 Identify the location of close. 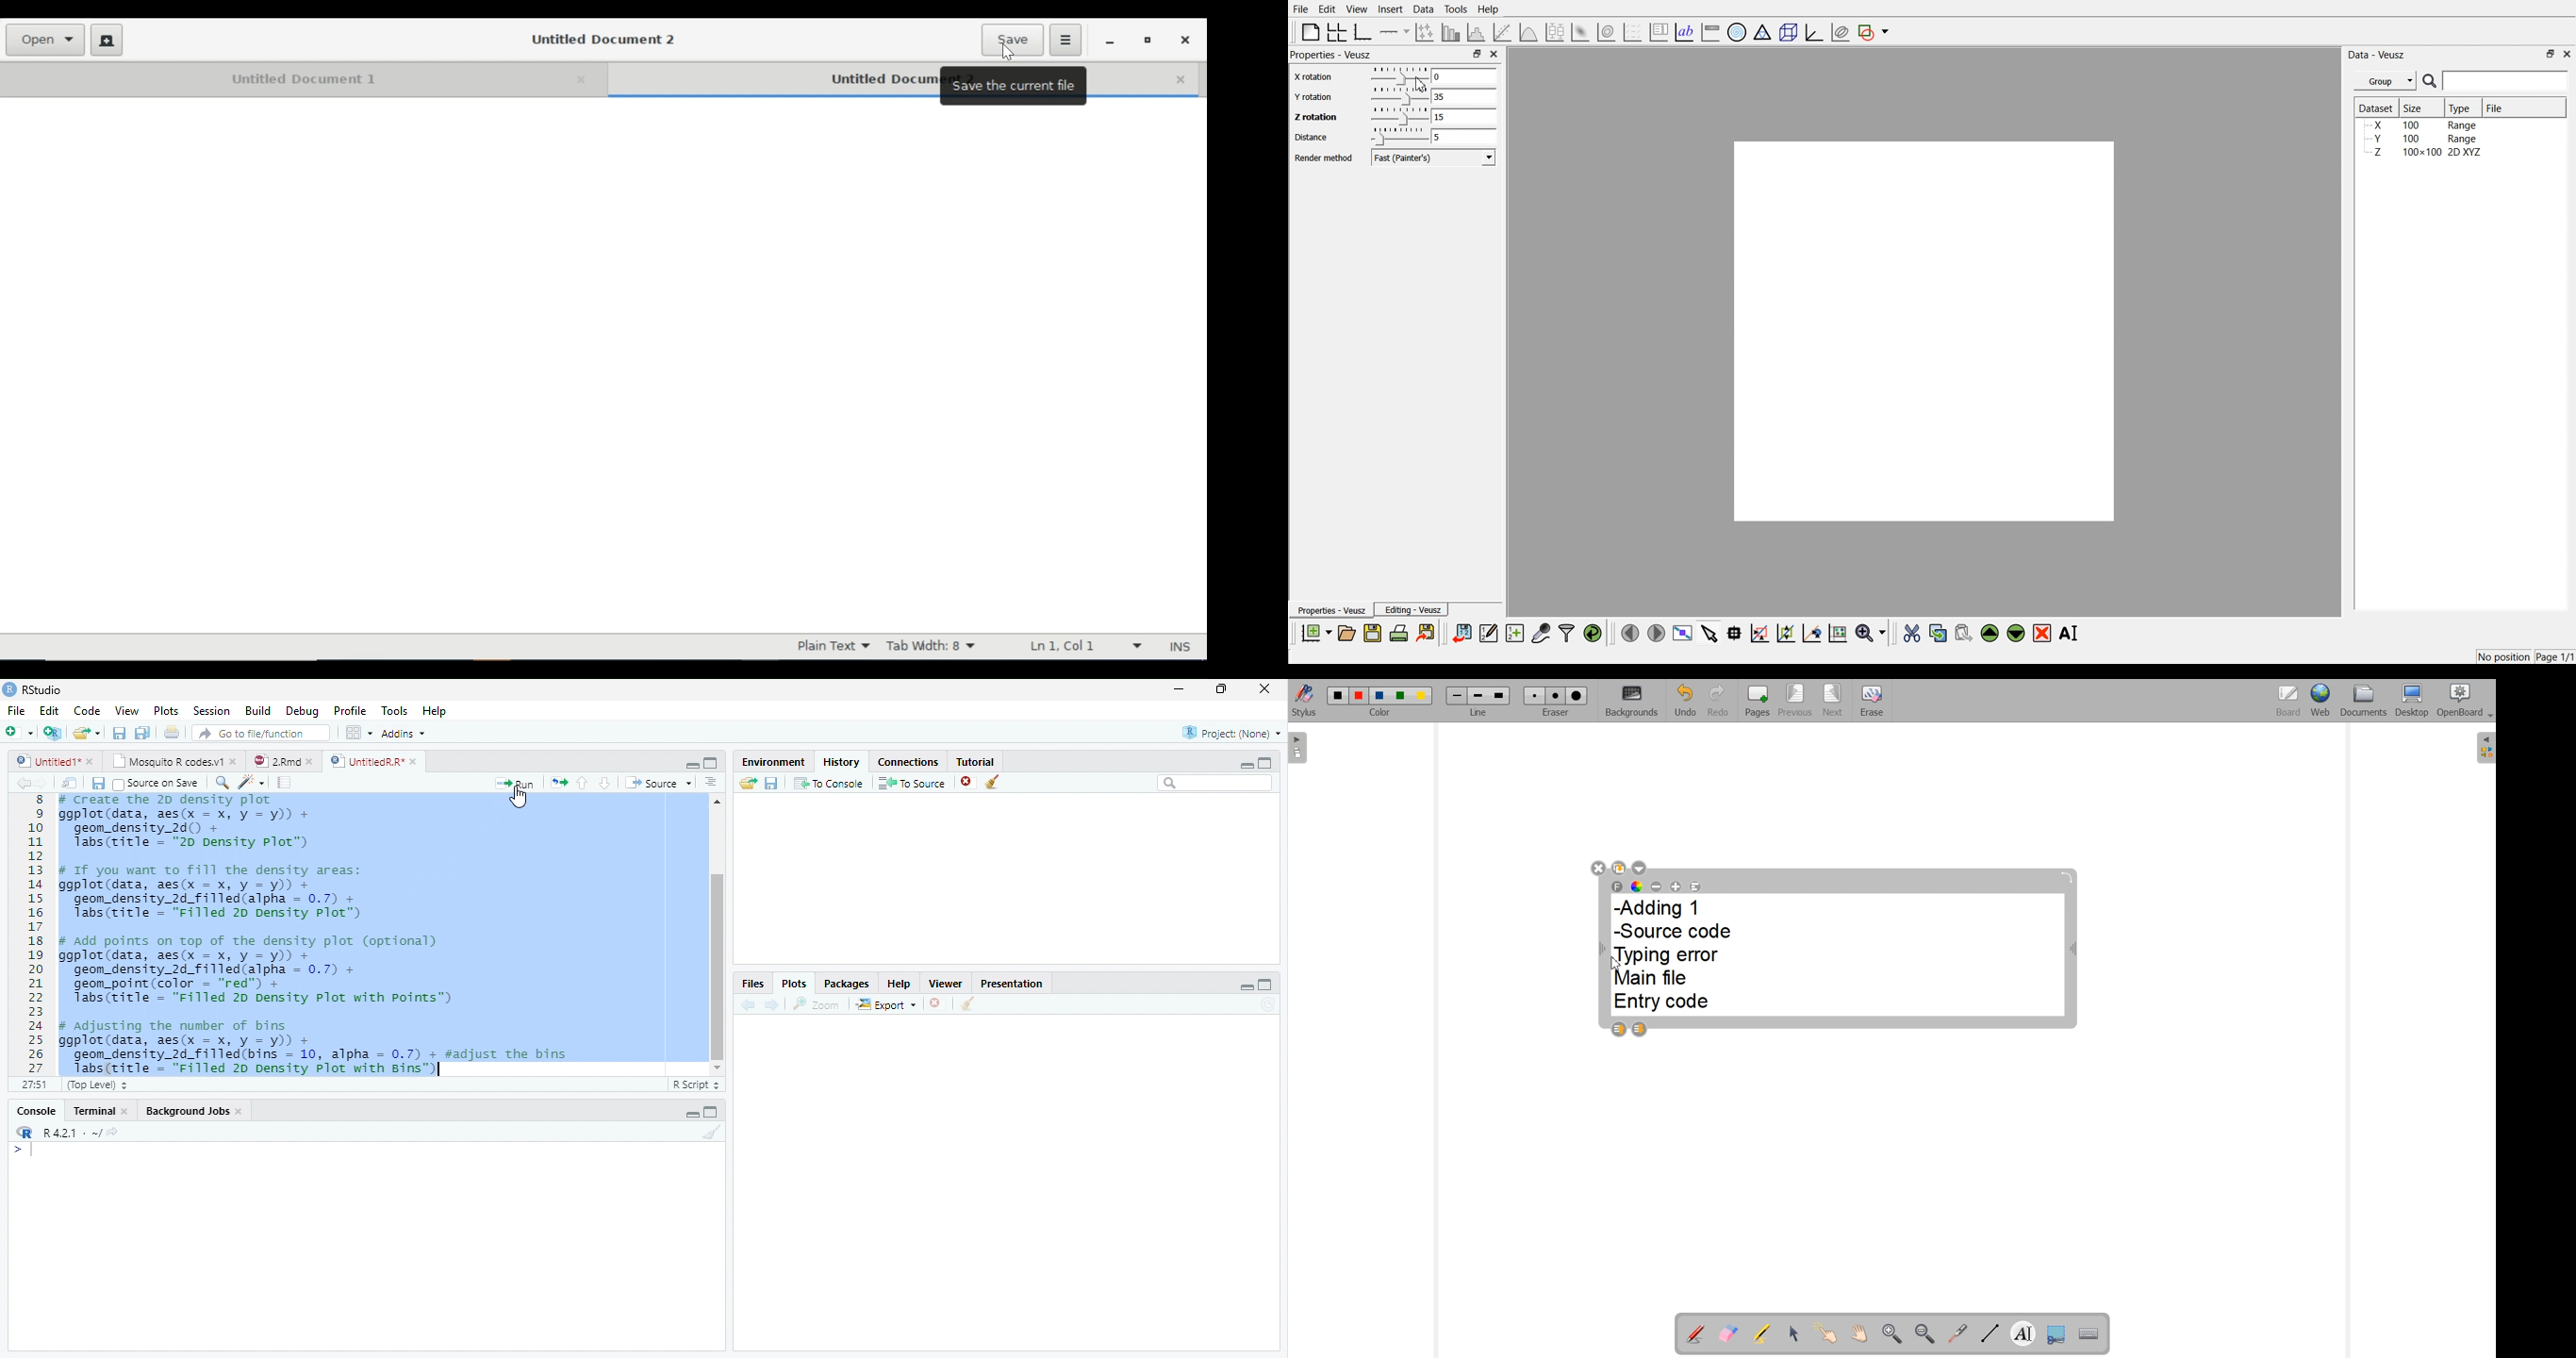
(241, 1113).